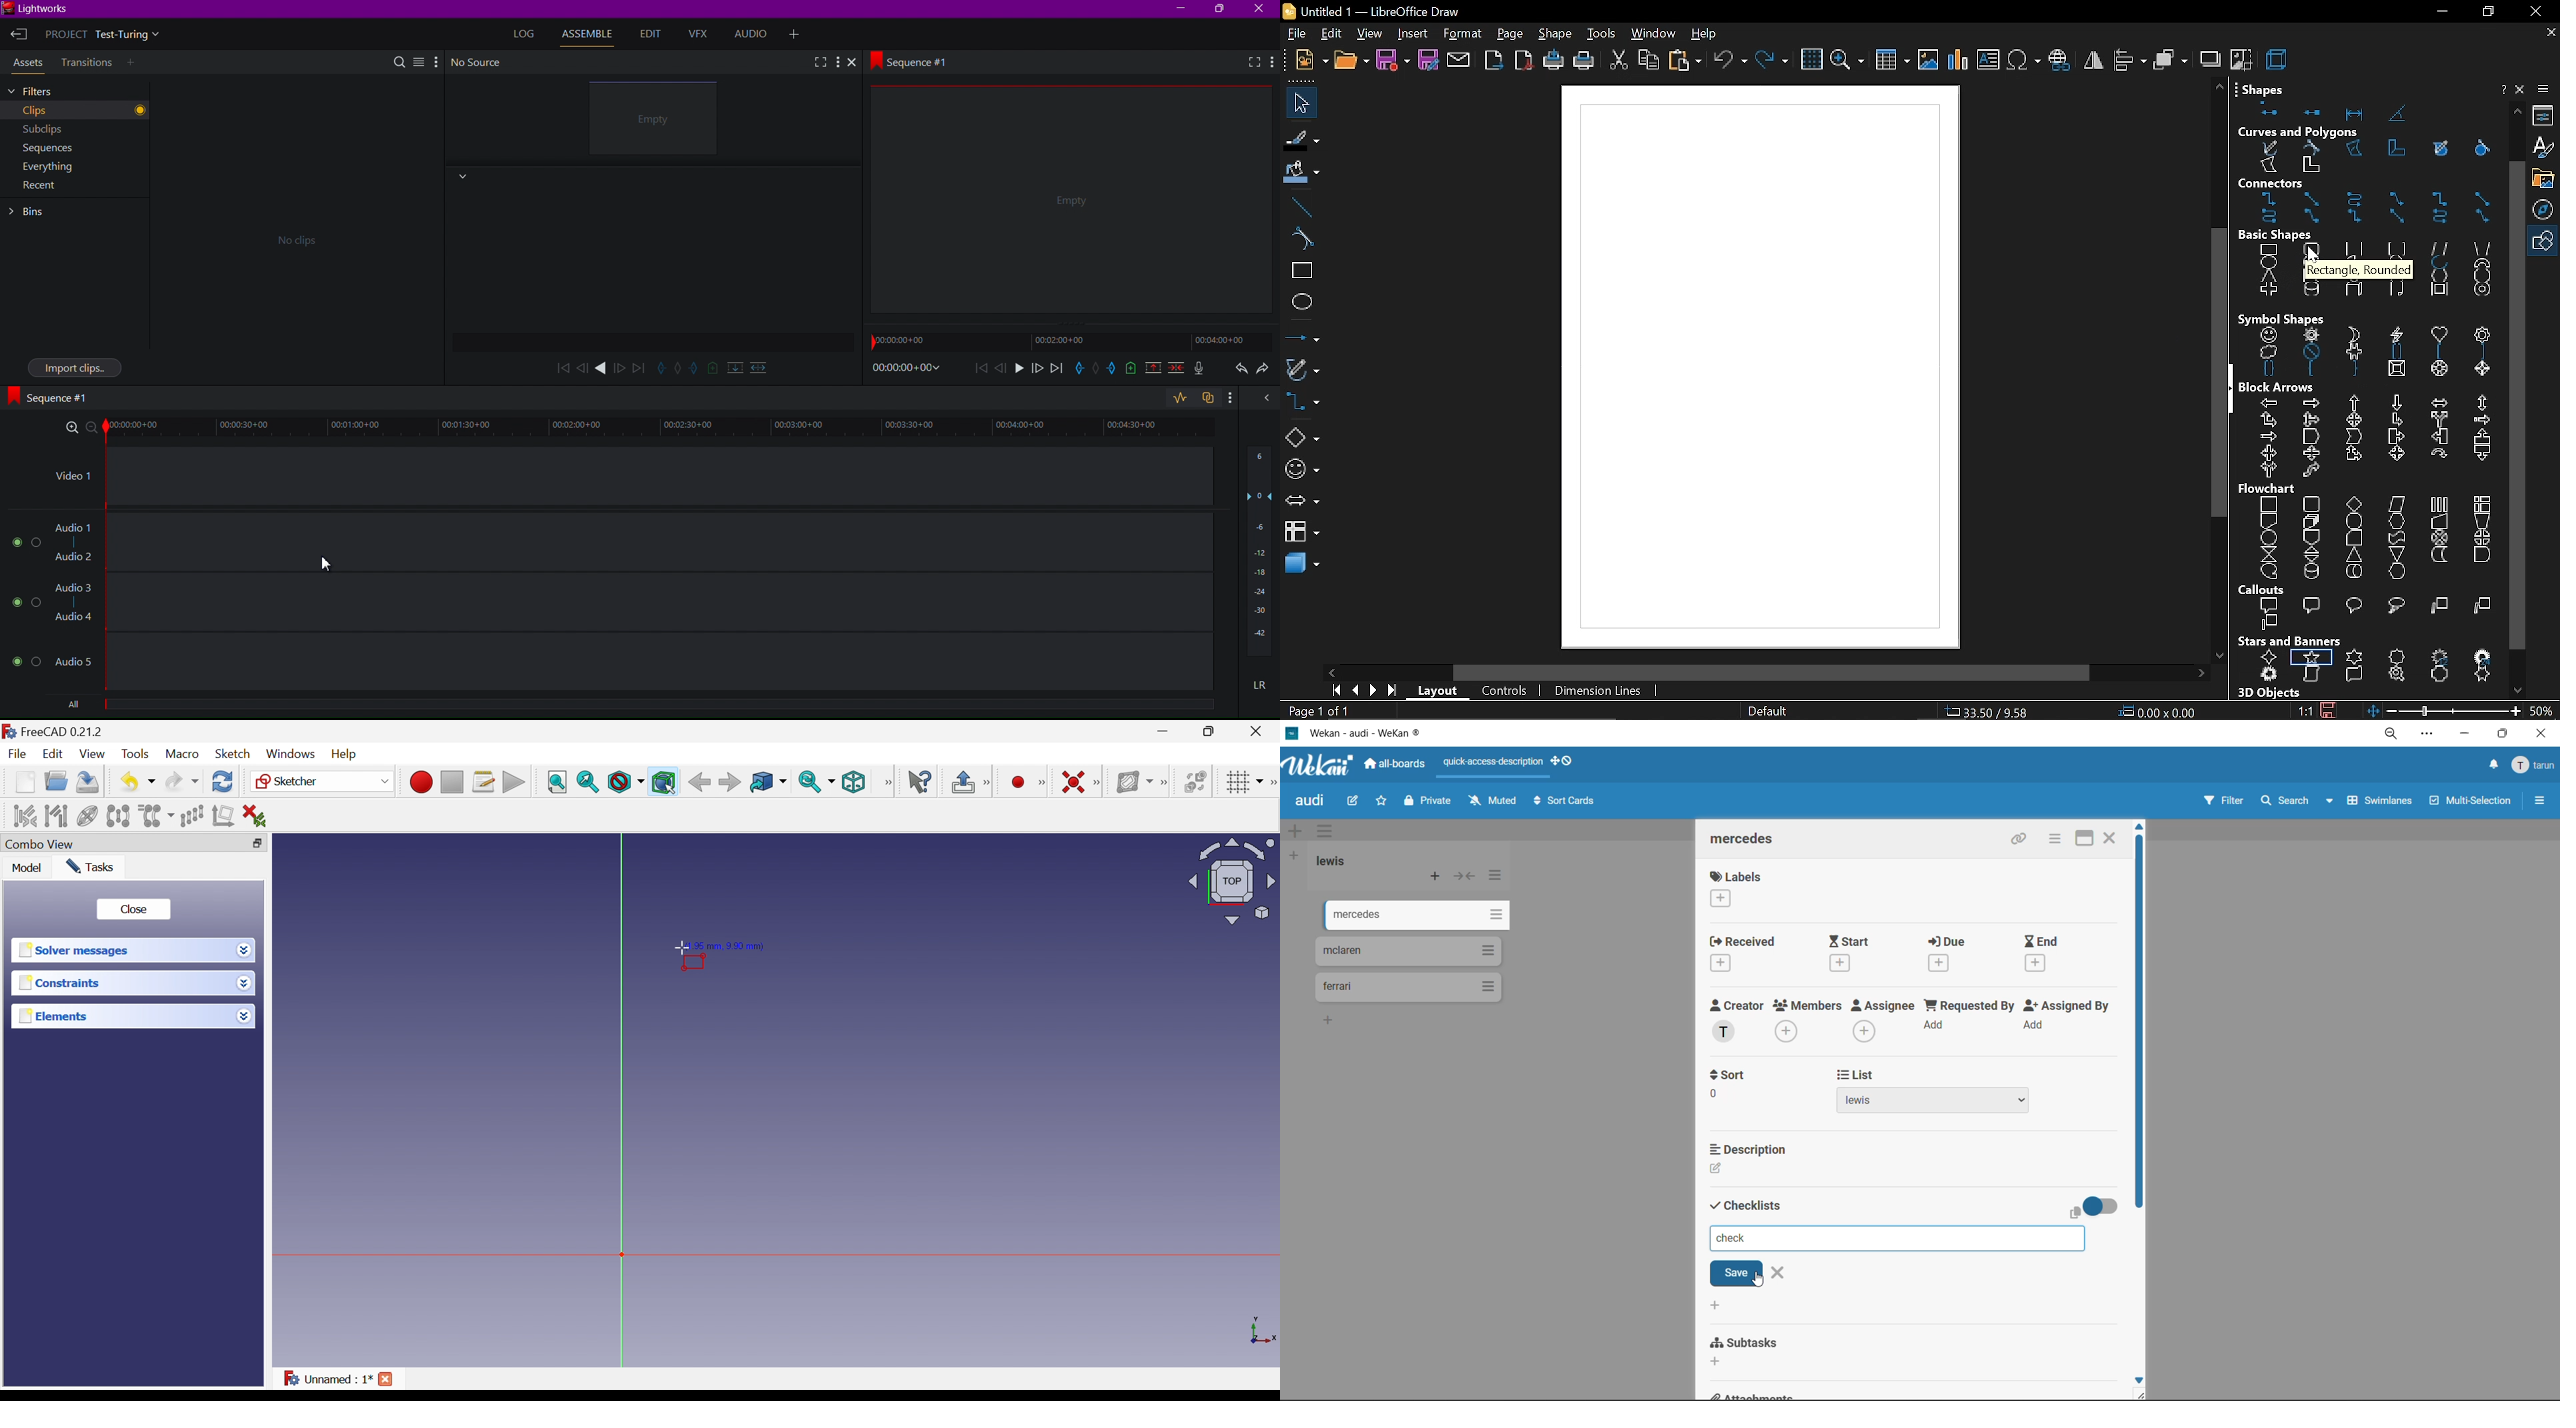  Describe the element at coordinates (57, 815) in the screenshot. I see `Select associated geometry` at that location.